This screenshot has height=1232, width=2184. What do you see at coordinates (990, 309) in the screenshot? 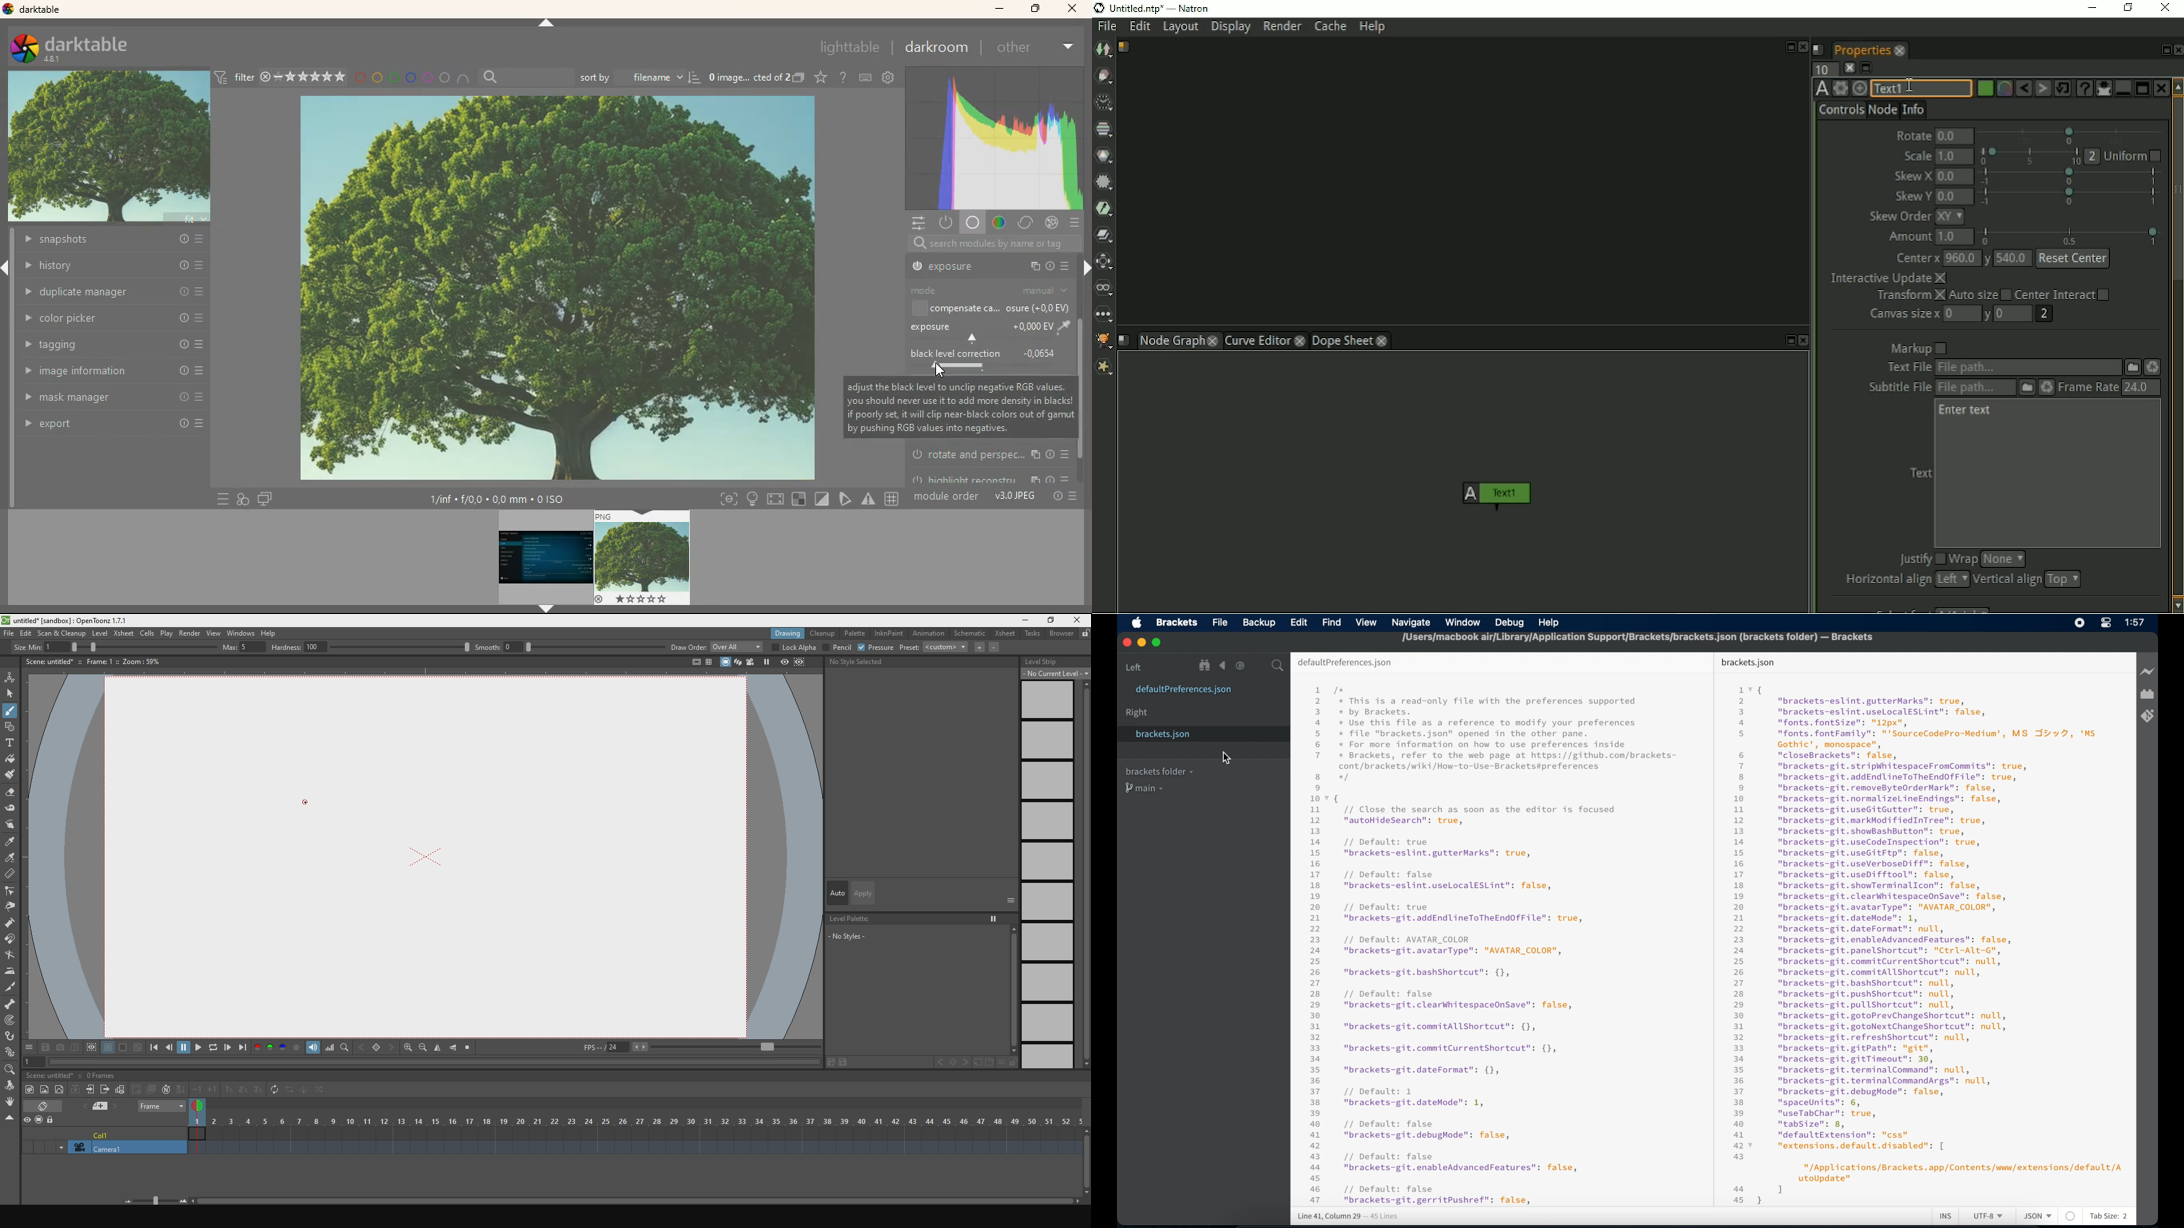
I see `compensate` at bounding box center [990, 309].